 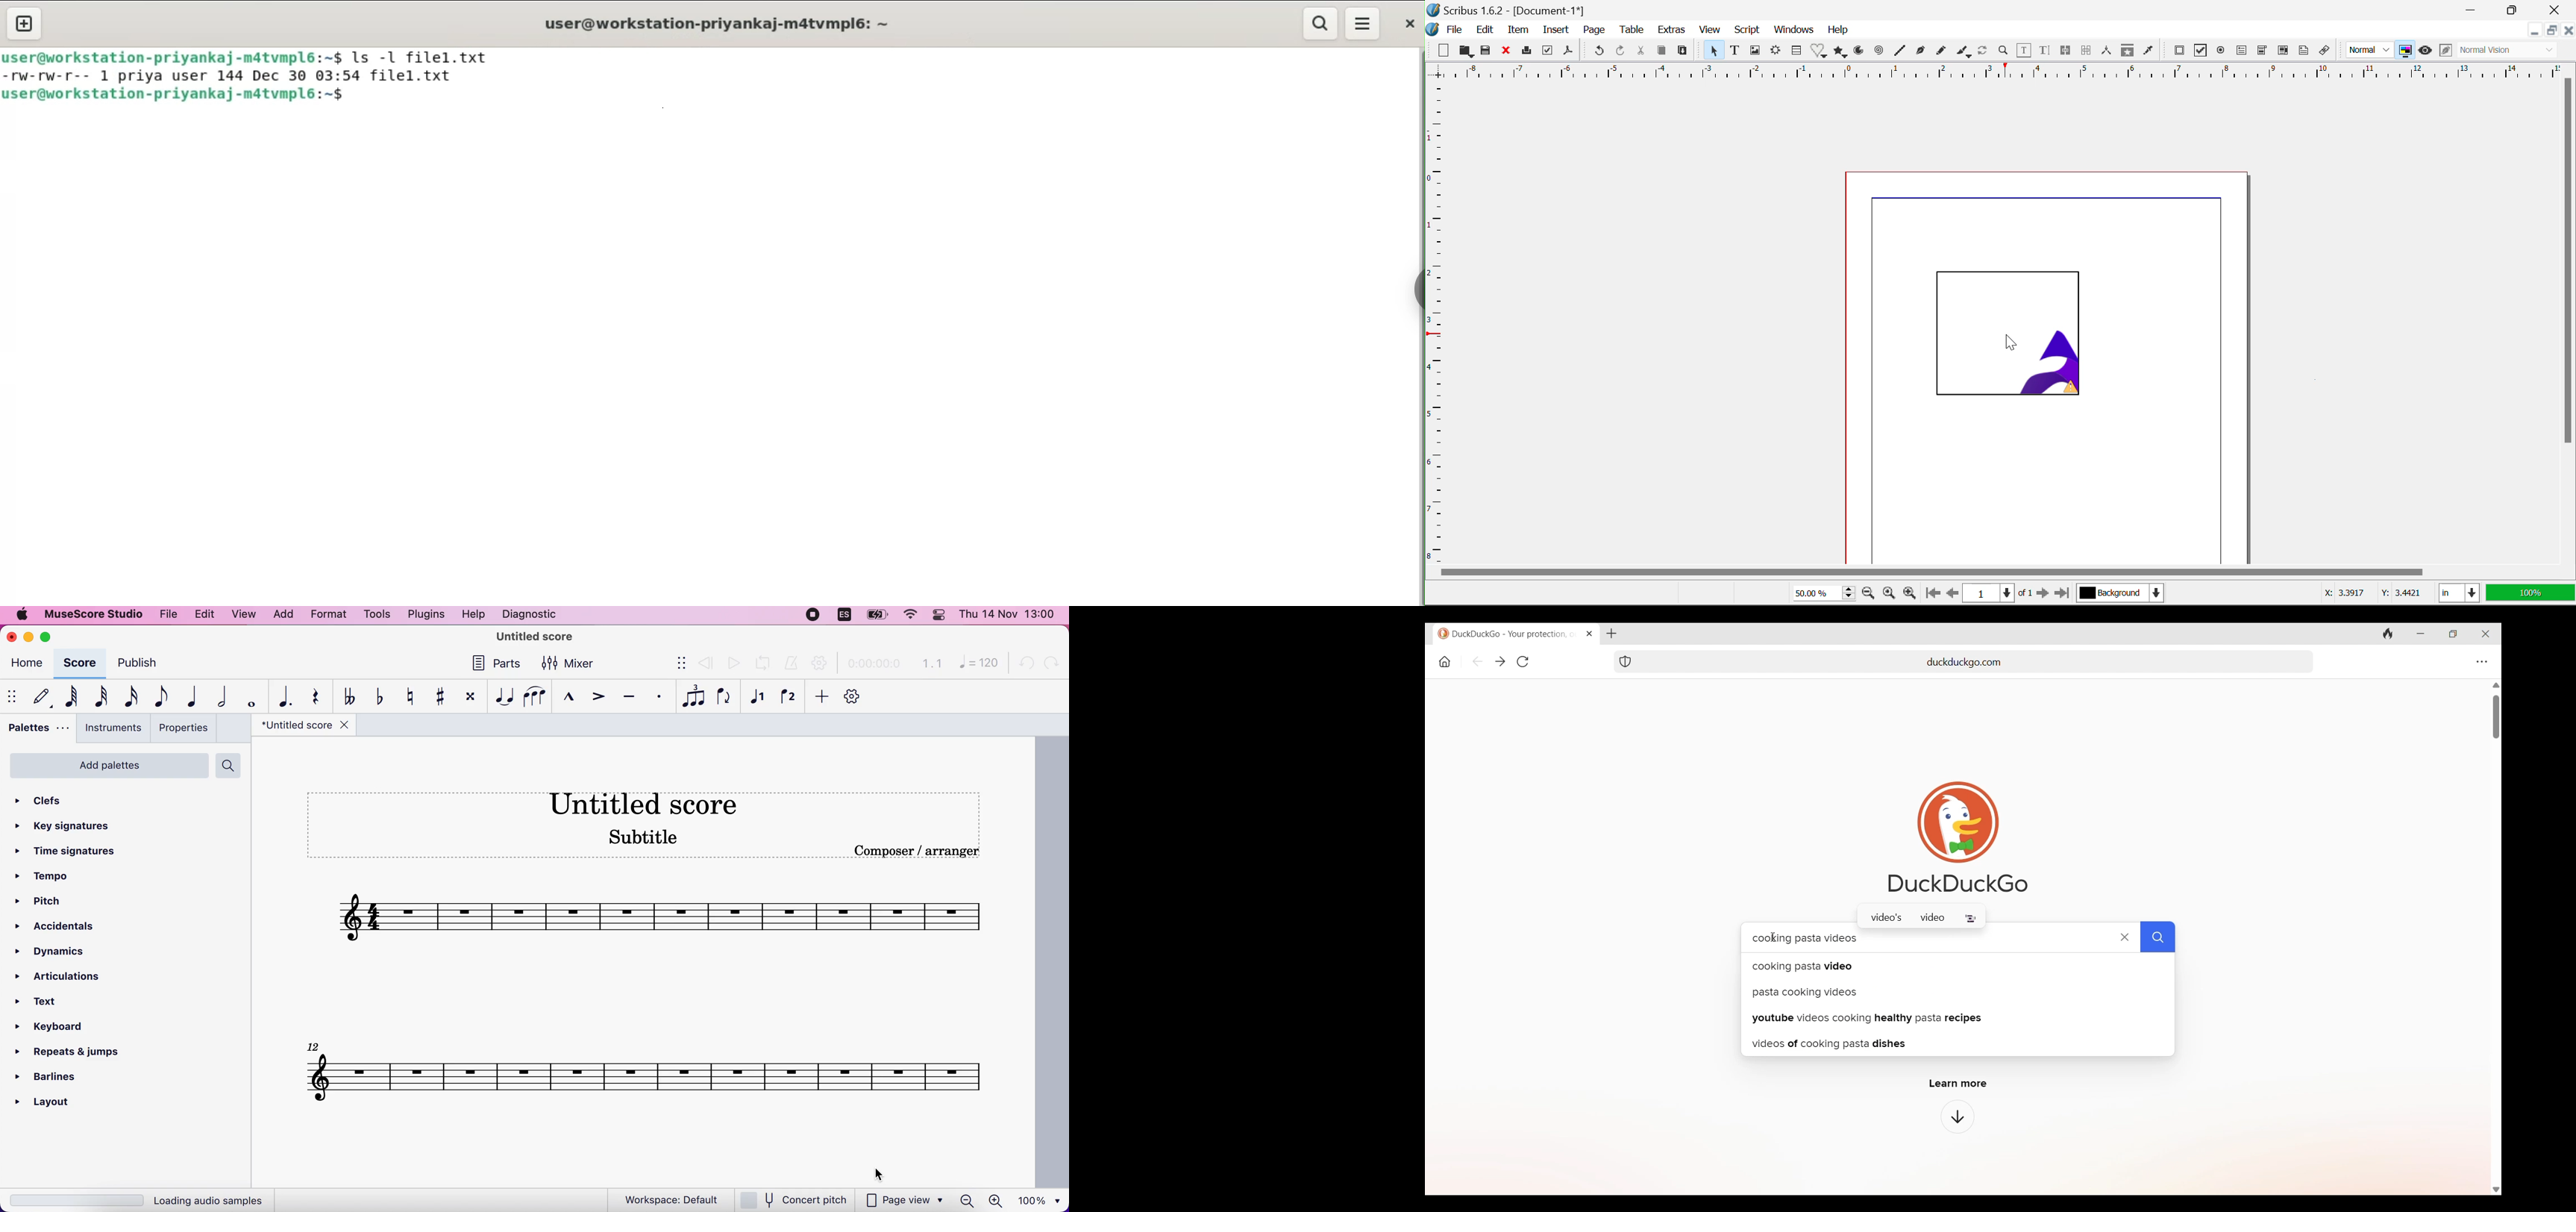 I want to click on whole note, so click(x=248, y=695).